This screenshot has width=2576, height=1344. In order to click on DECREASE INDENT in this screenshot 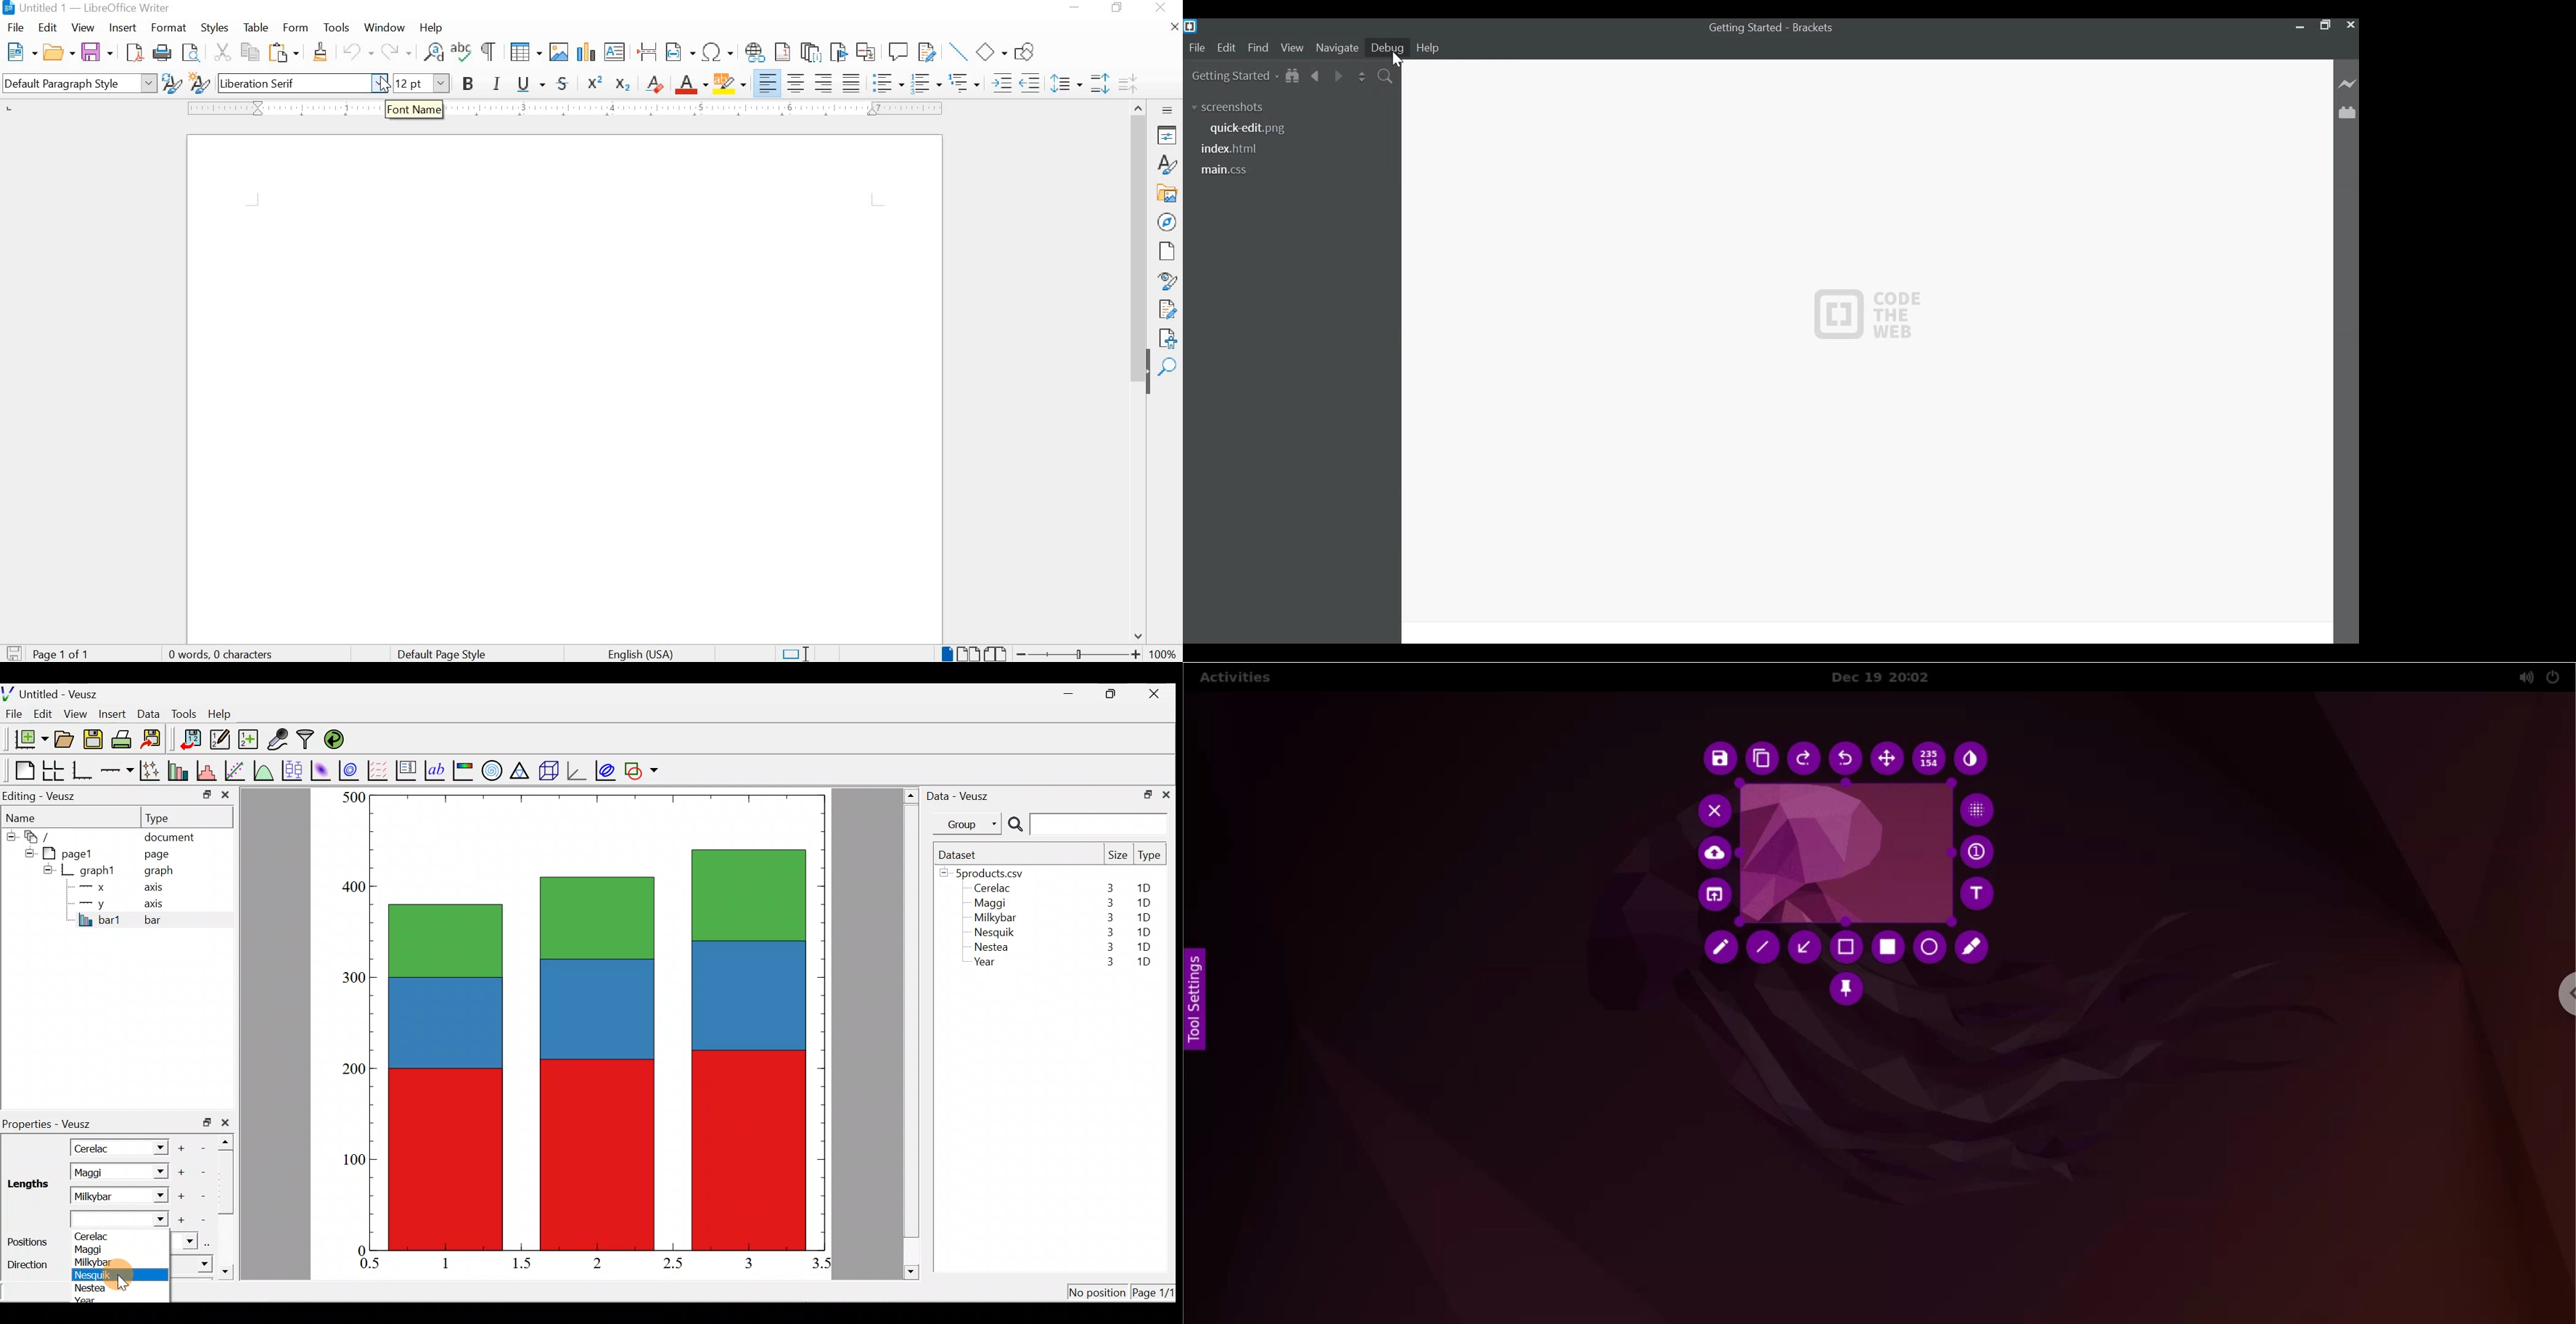, I will do `click(1031, 82)`.